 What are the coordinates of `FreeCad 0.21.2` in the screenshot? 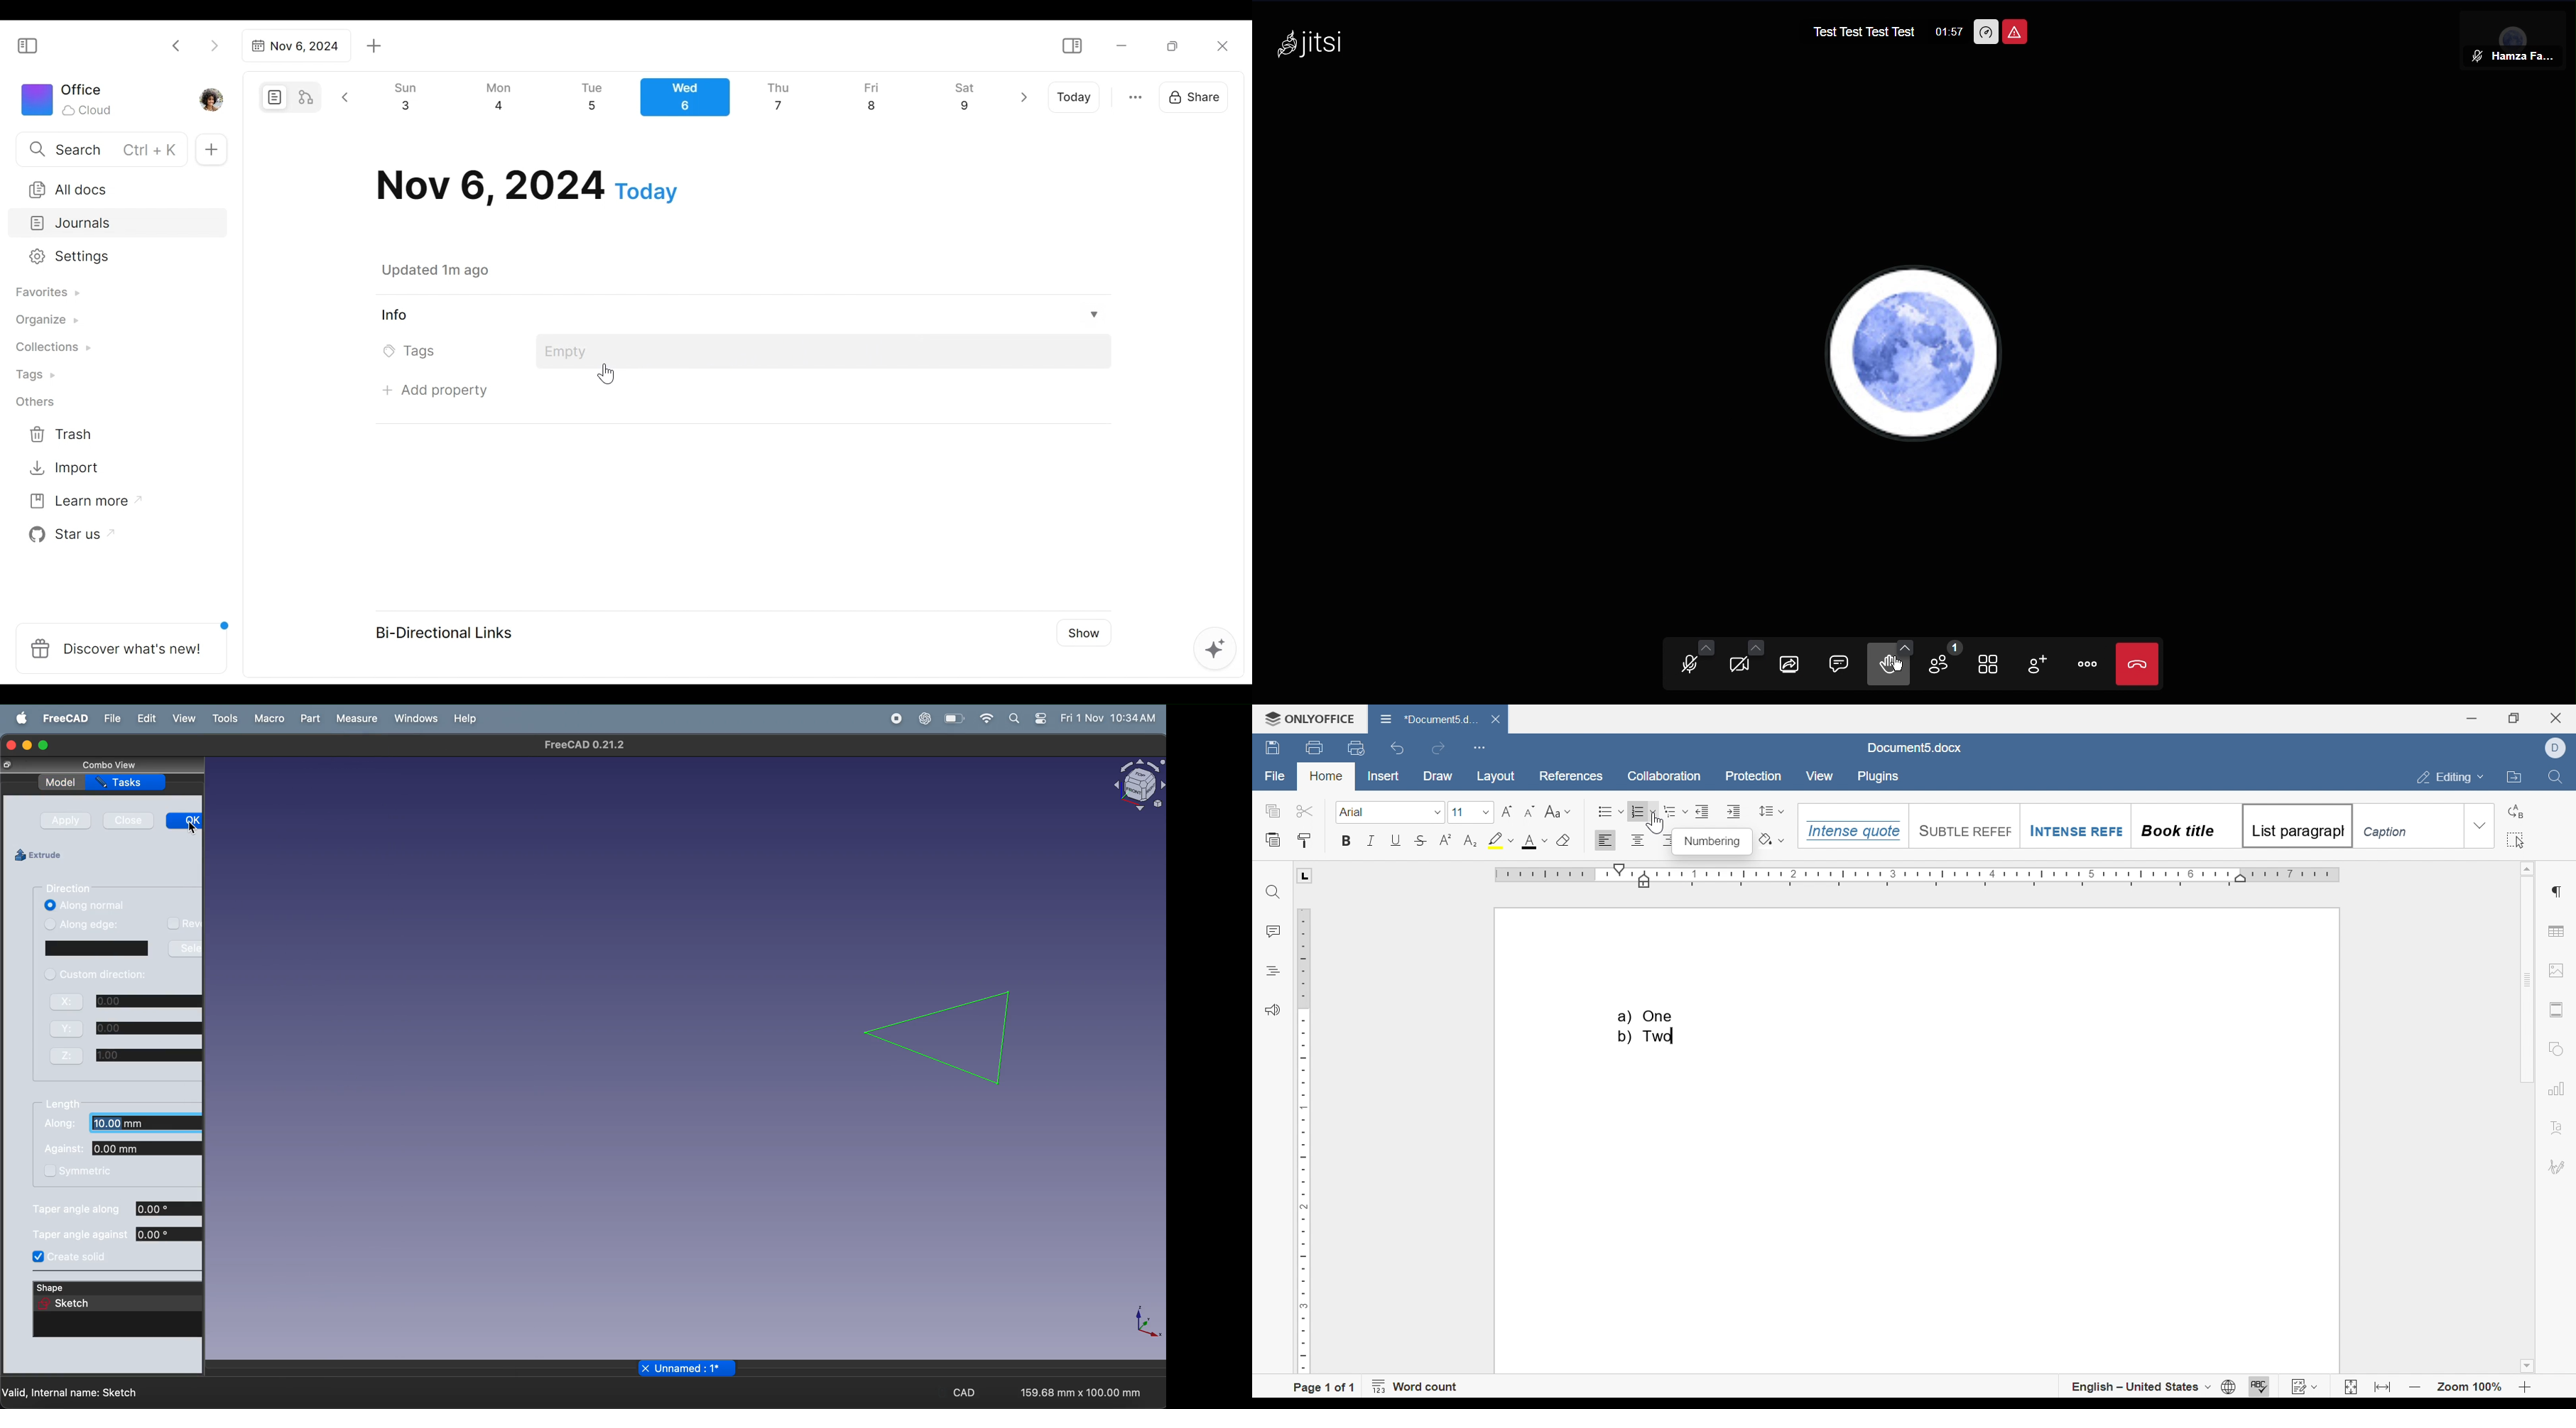 It's located at (586, 746).